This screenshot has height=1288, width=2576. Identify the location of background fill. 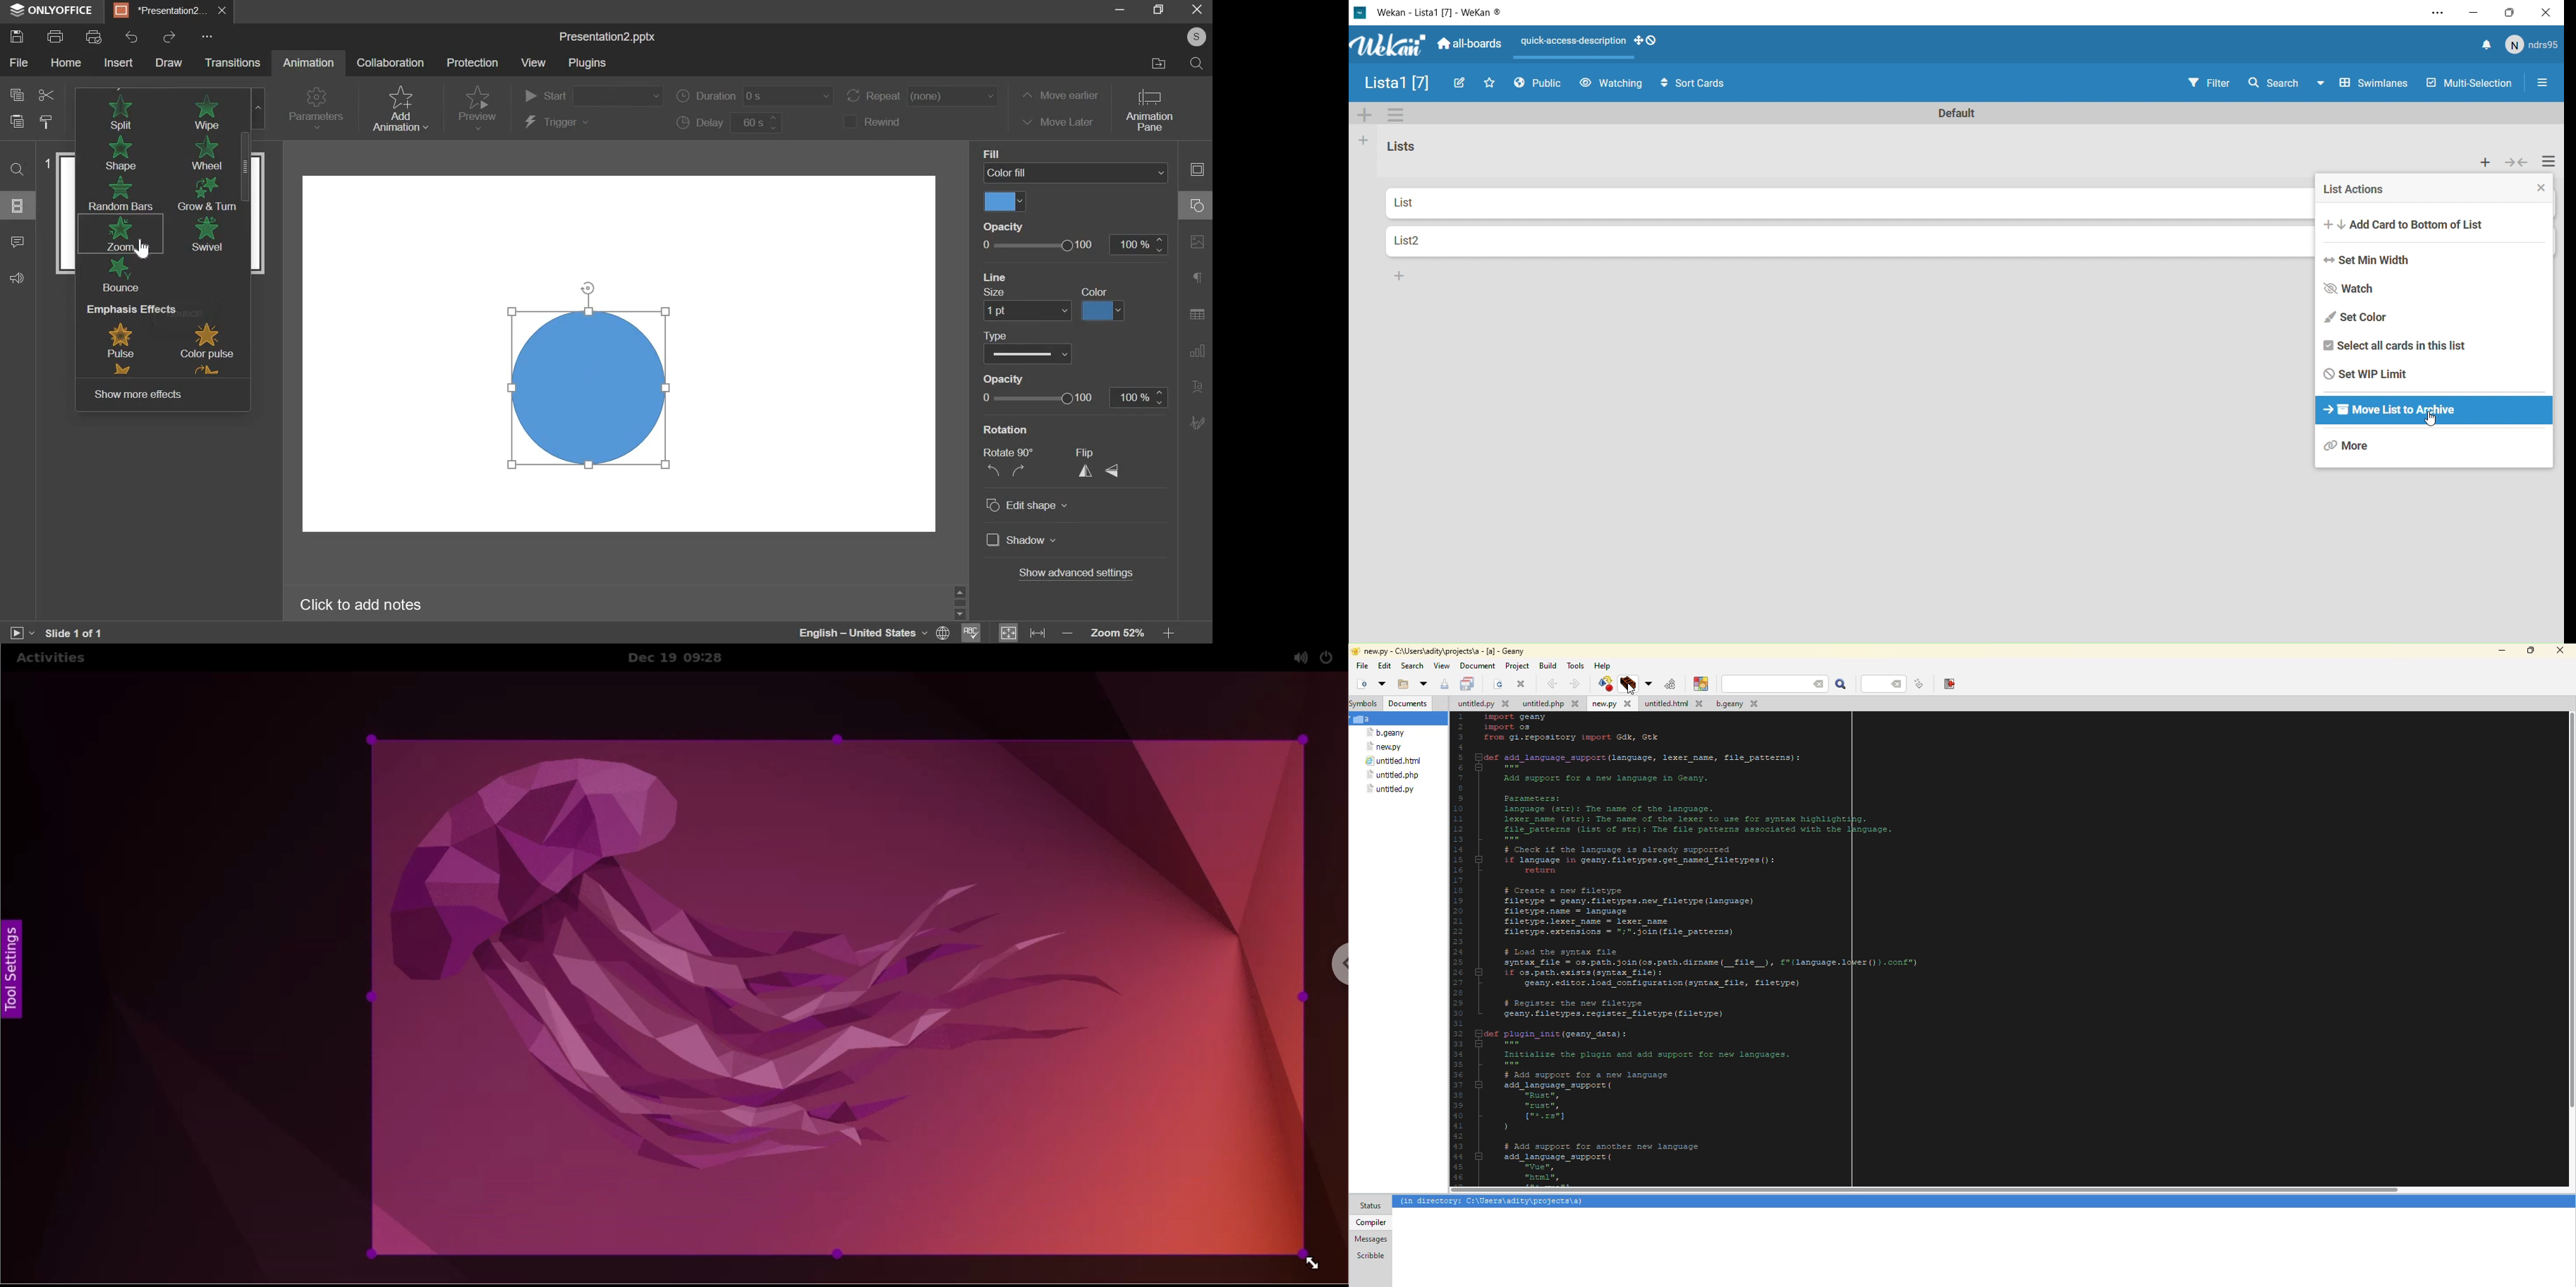
(1074, 173).